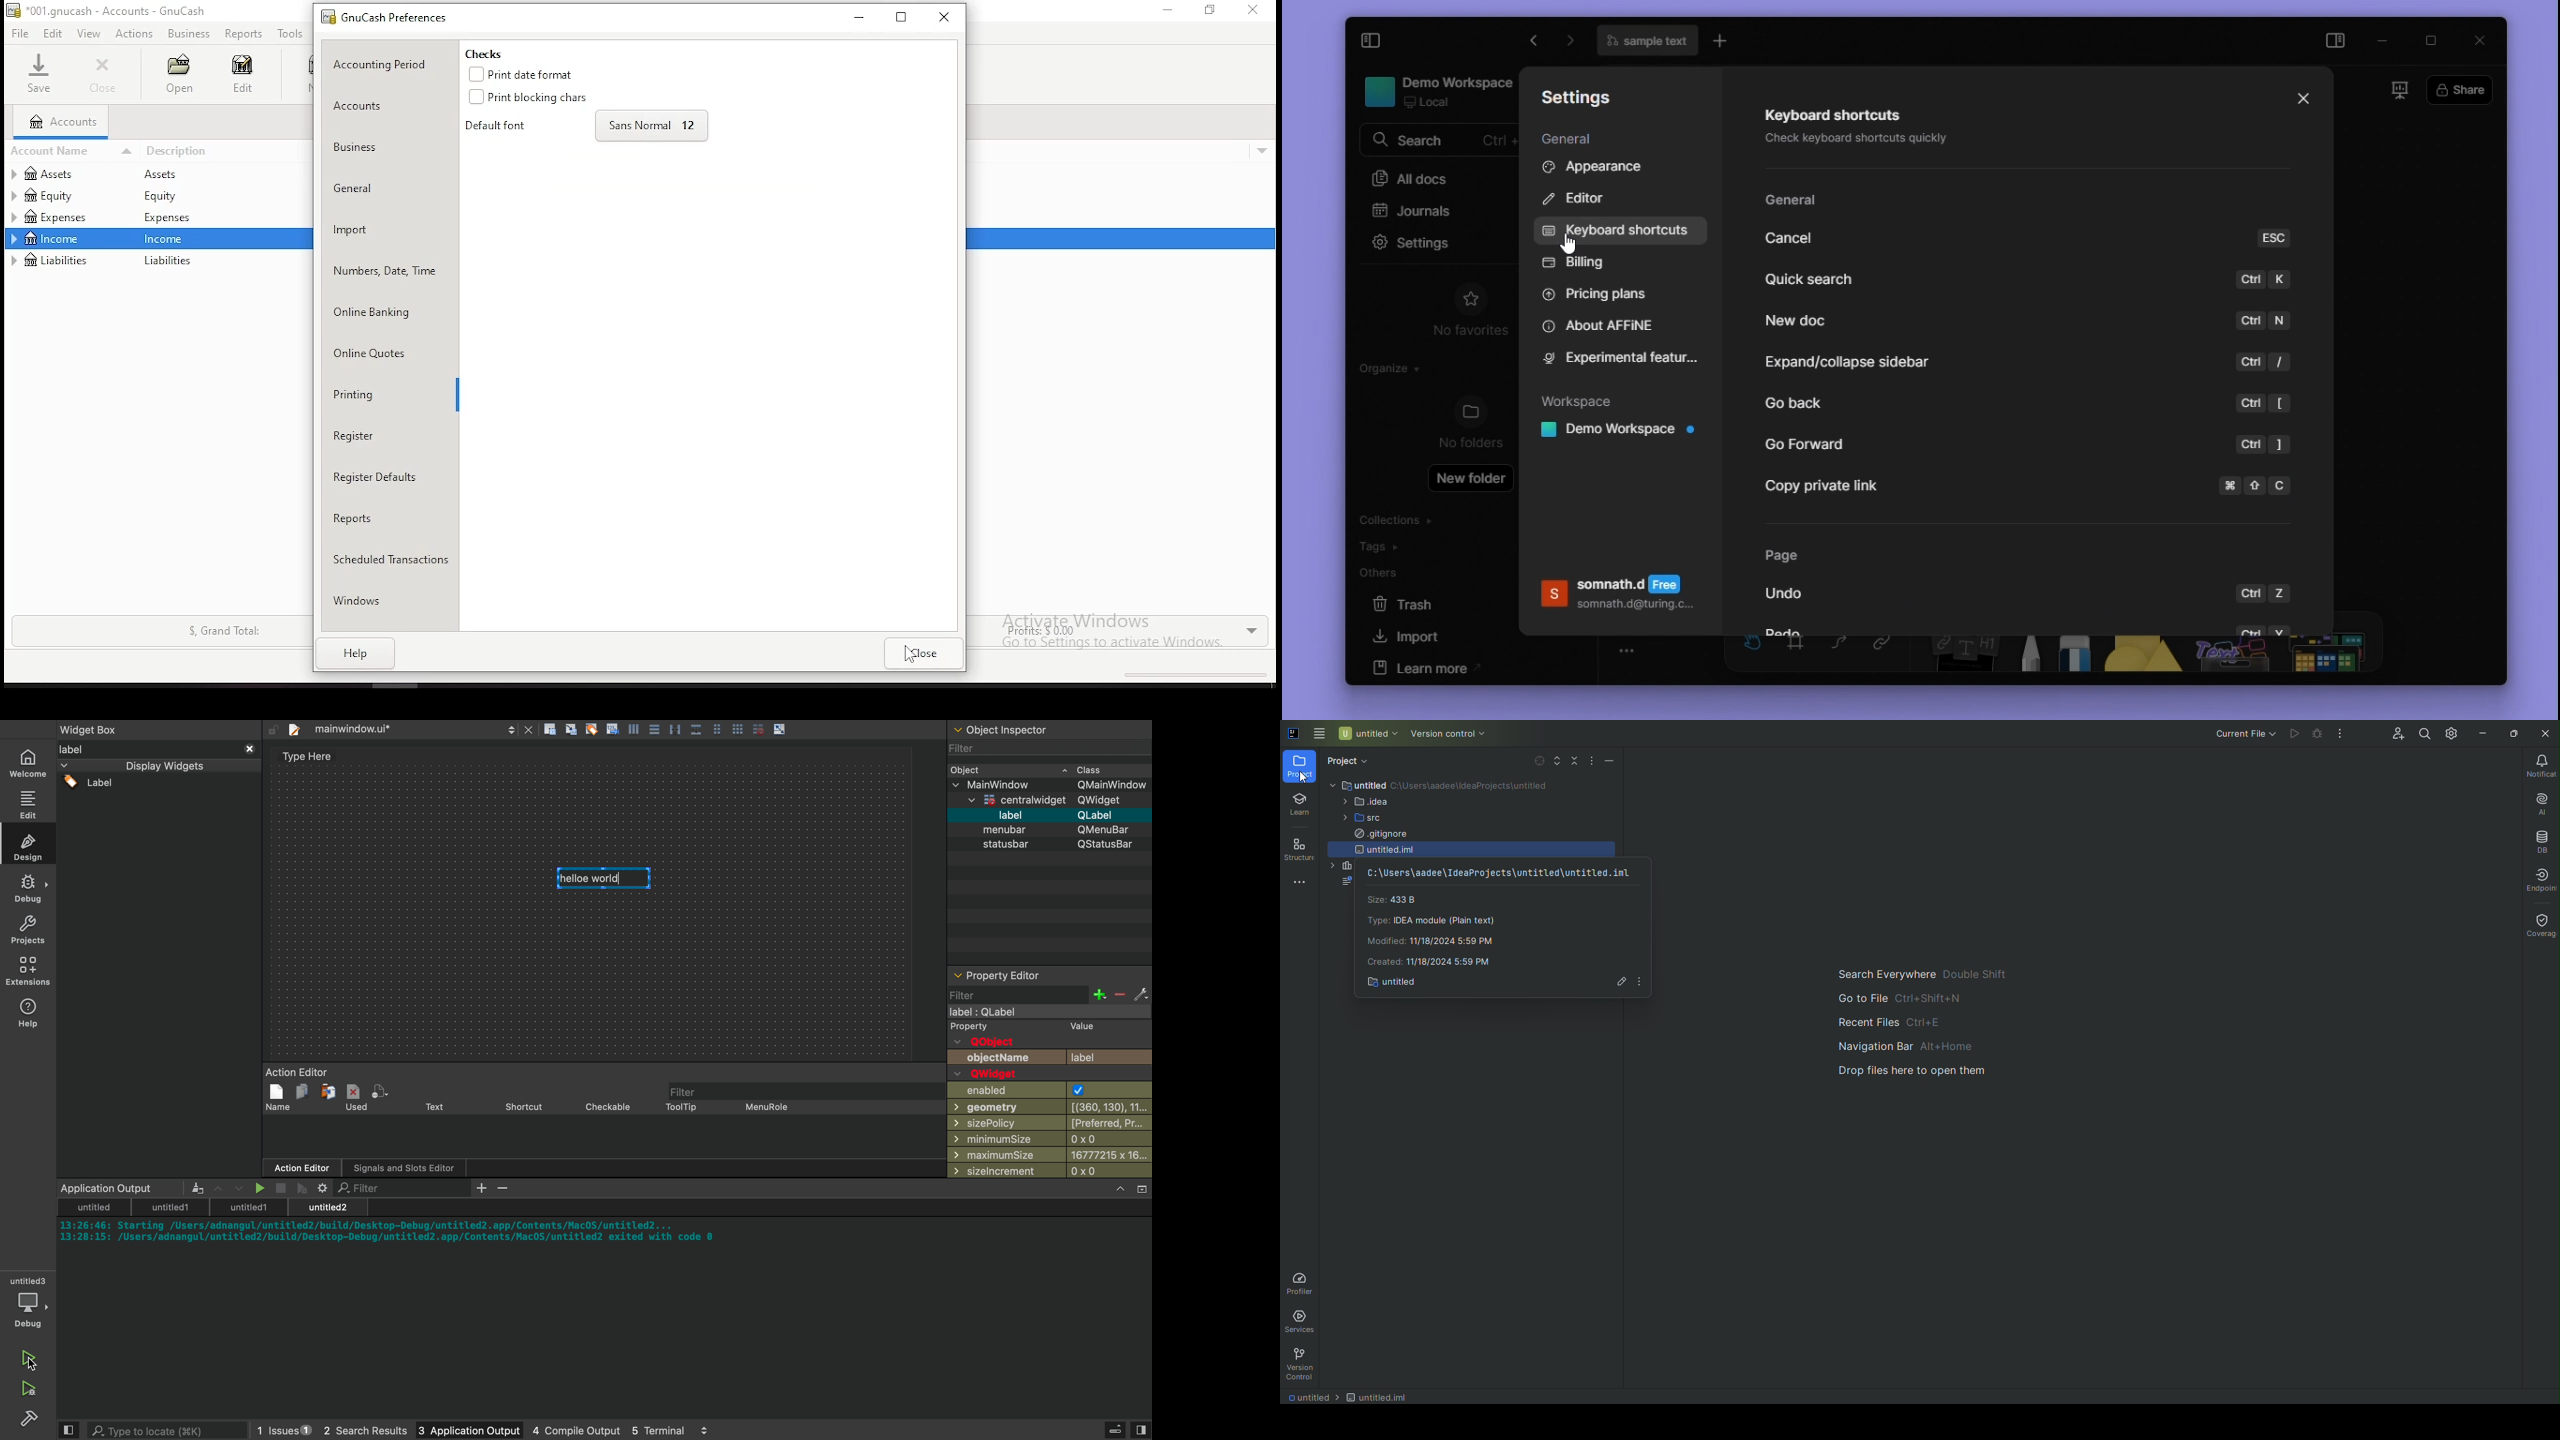 The image size is (2576, 1456). I want to click on curve, so click(1843, 653).